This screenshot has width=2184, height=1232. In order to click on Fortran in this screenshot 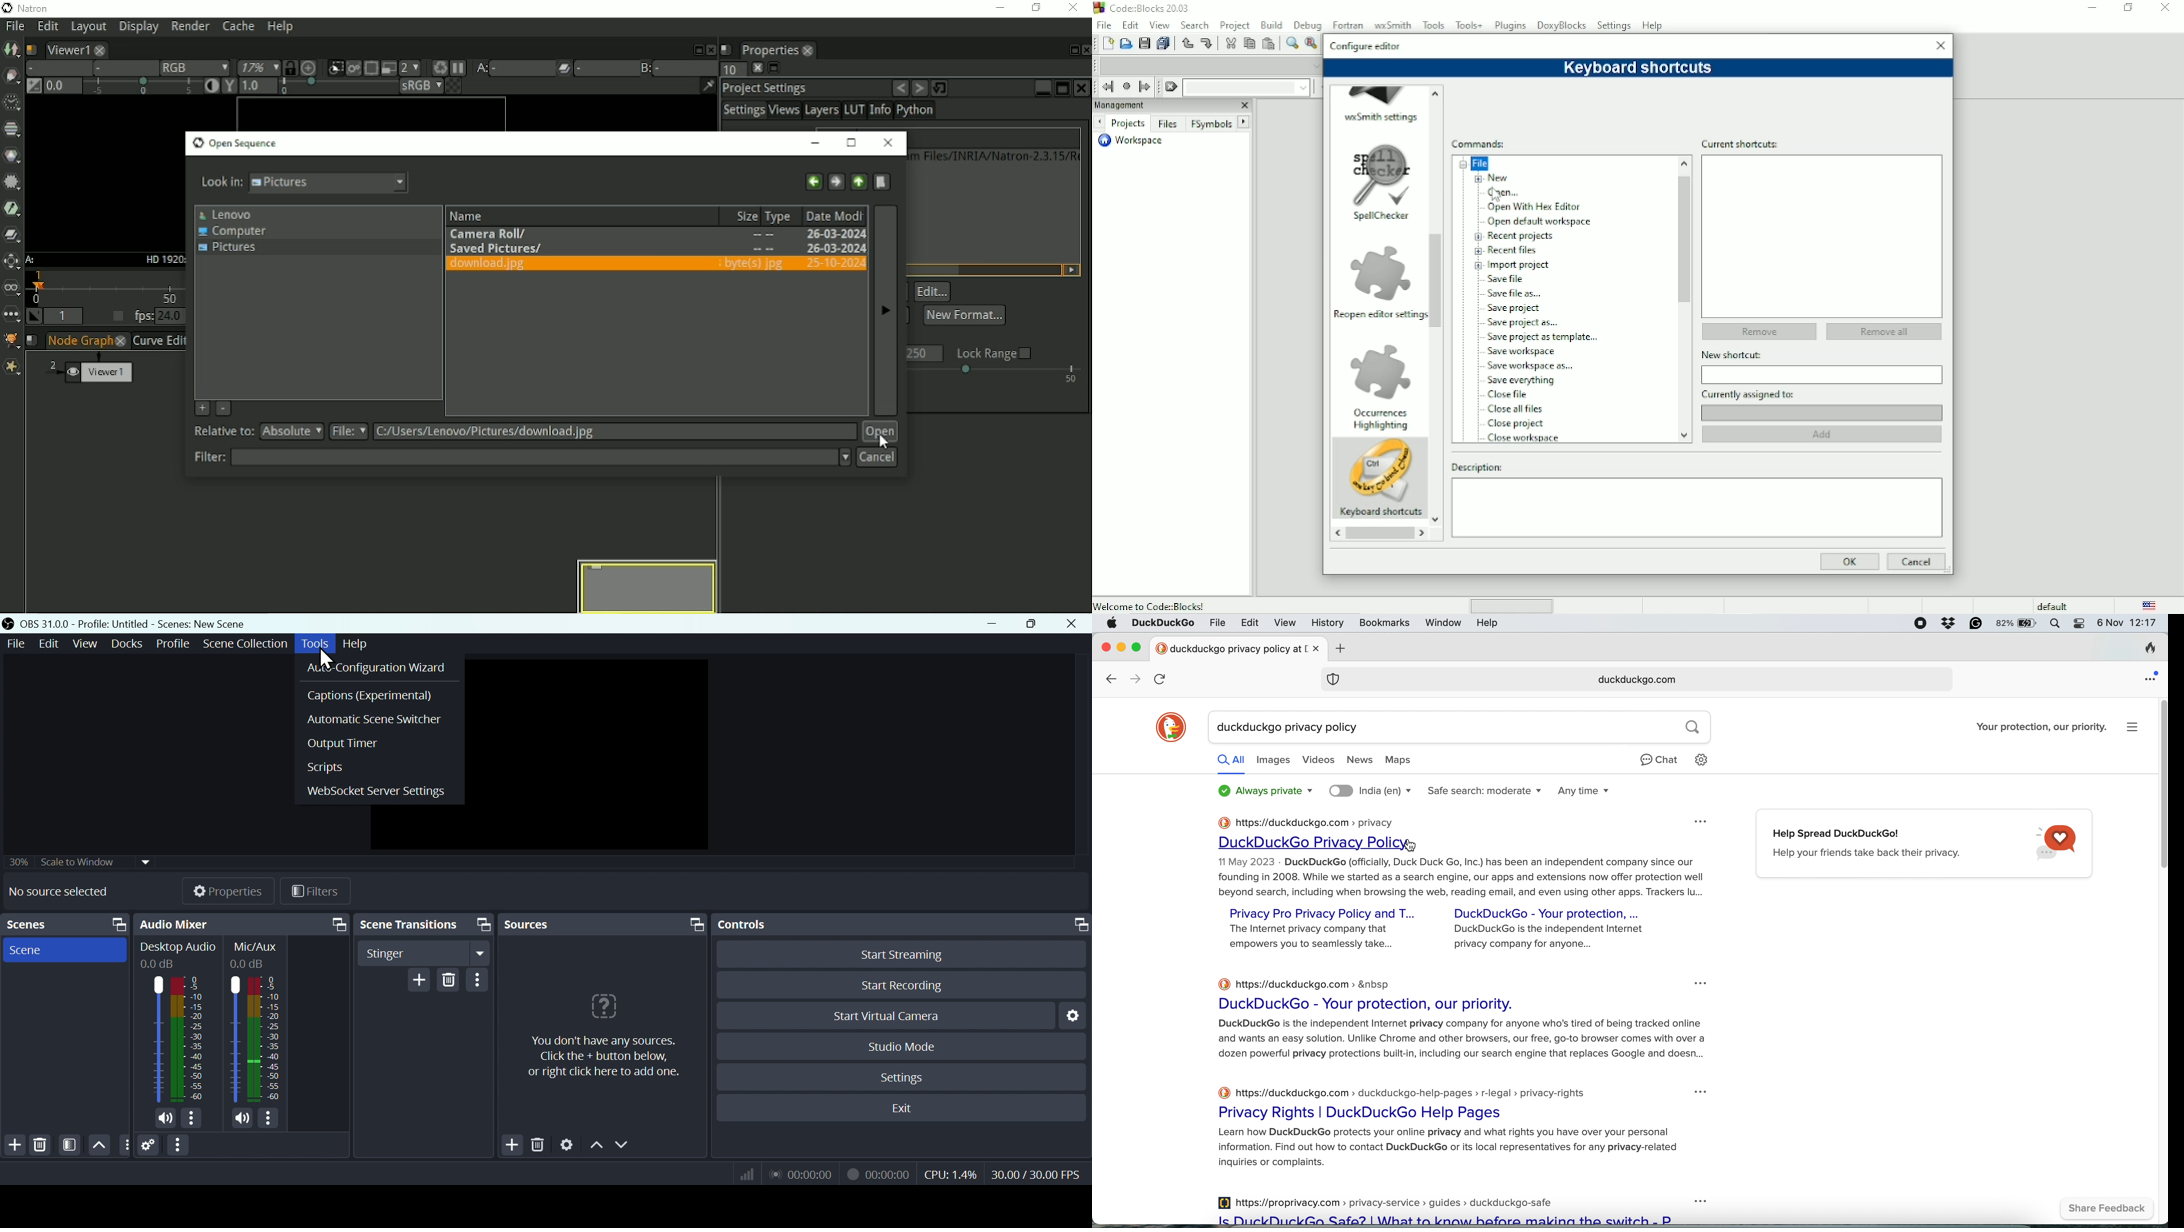, I will do `click(1347, 23)`.